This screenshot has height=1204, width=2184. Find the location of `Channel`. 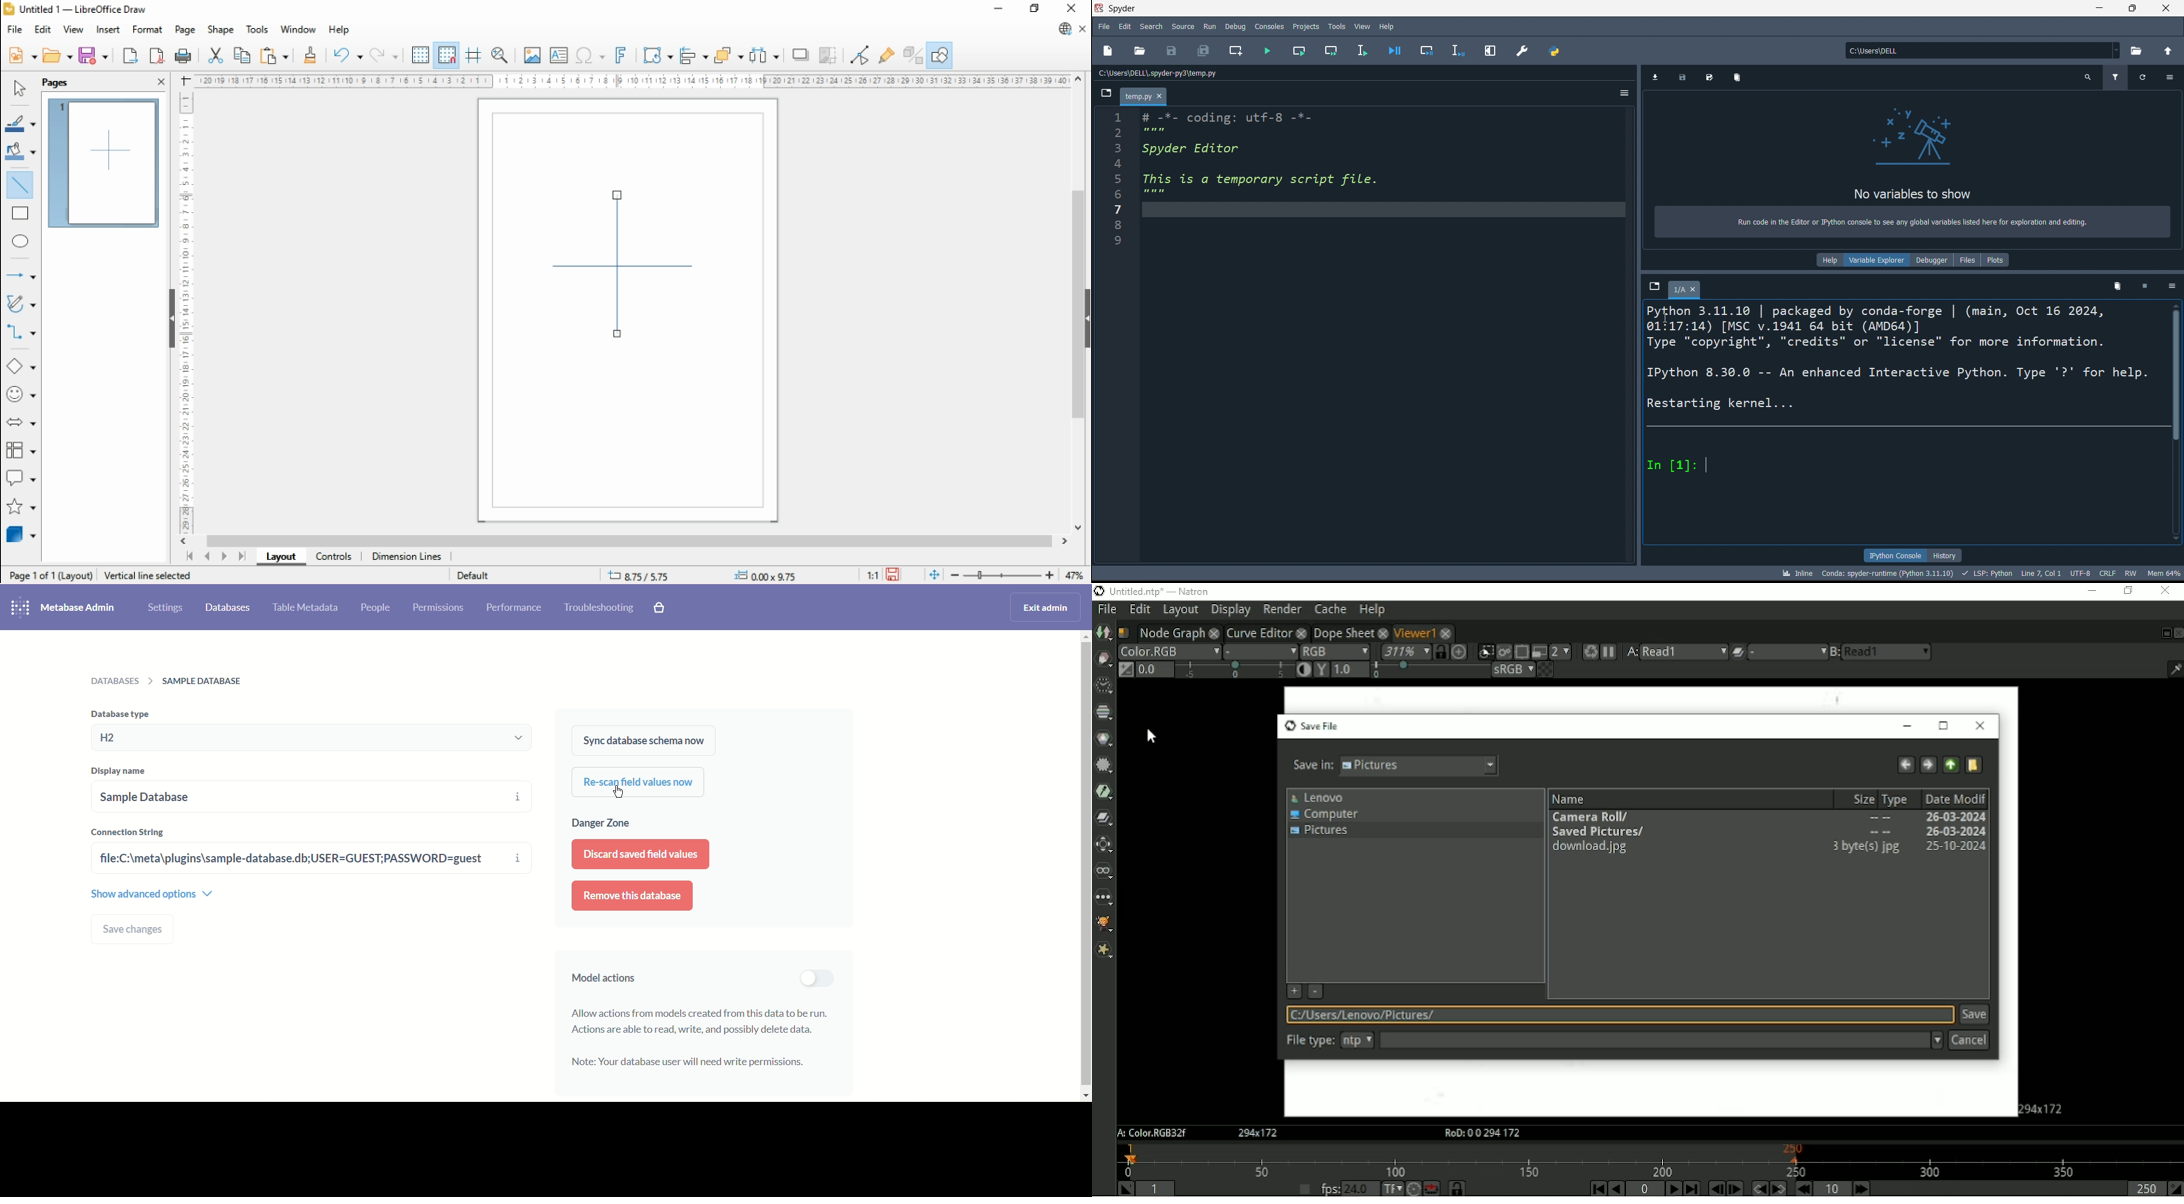

Channel is located at coordinates (1105, 713).